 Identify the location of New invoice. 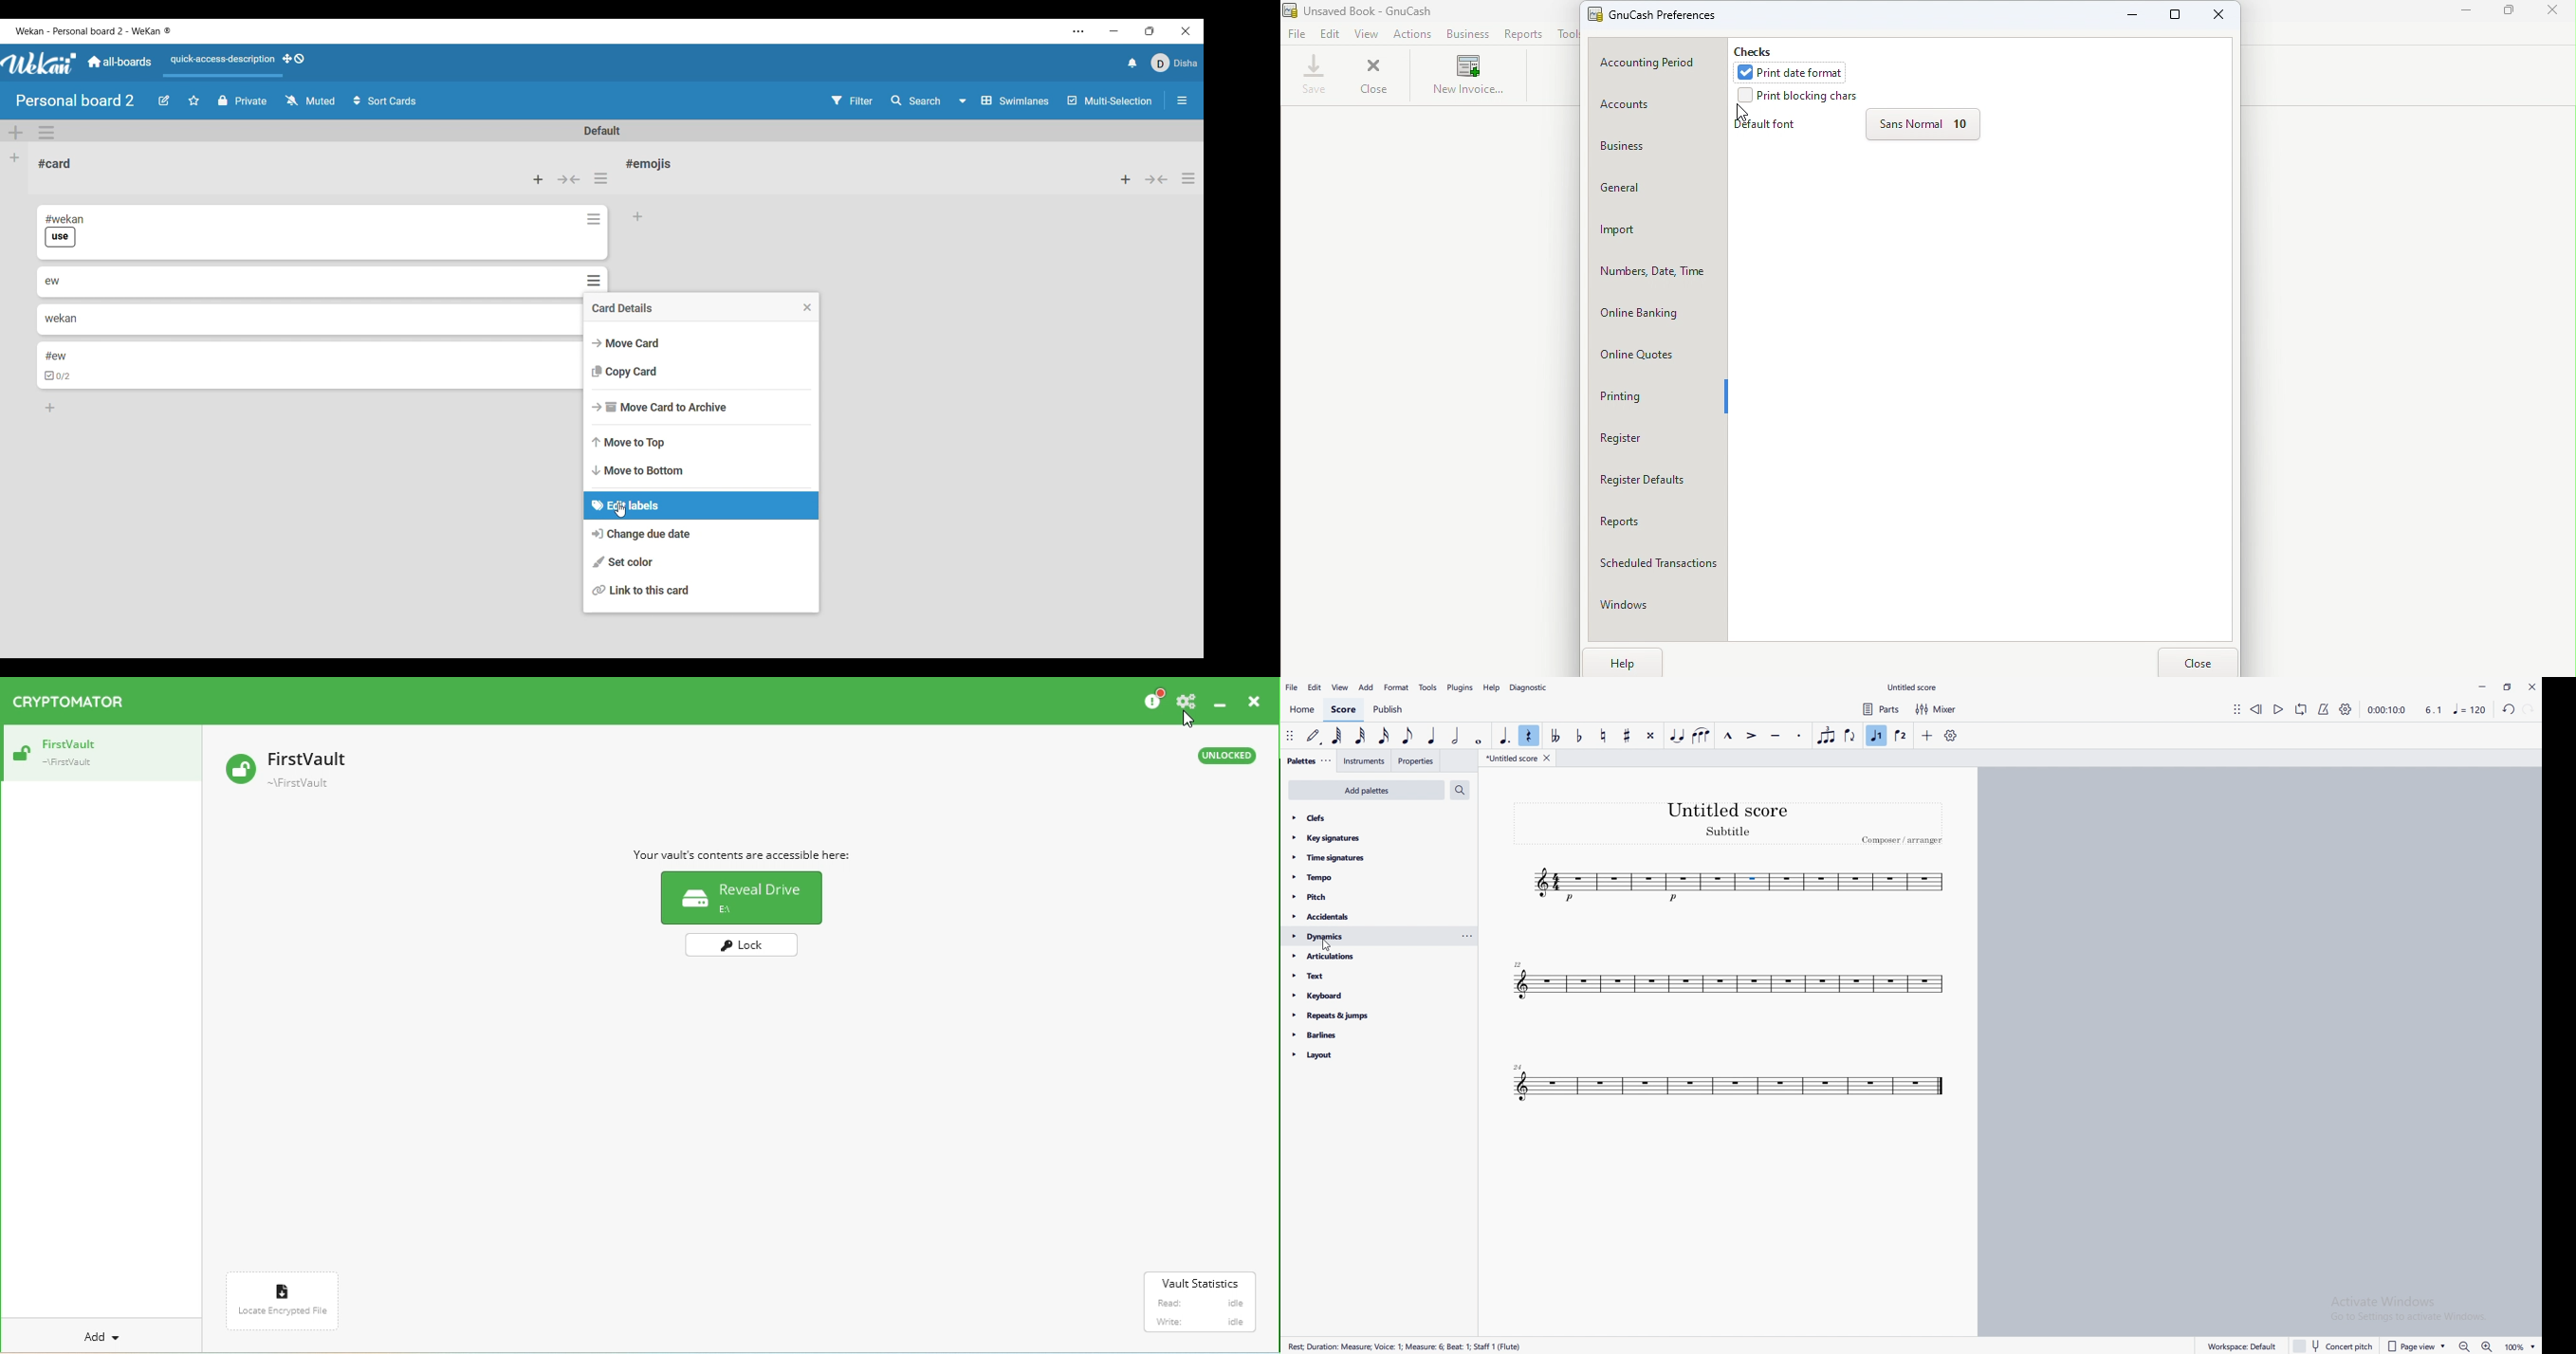
(1472, 78).